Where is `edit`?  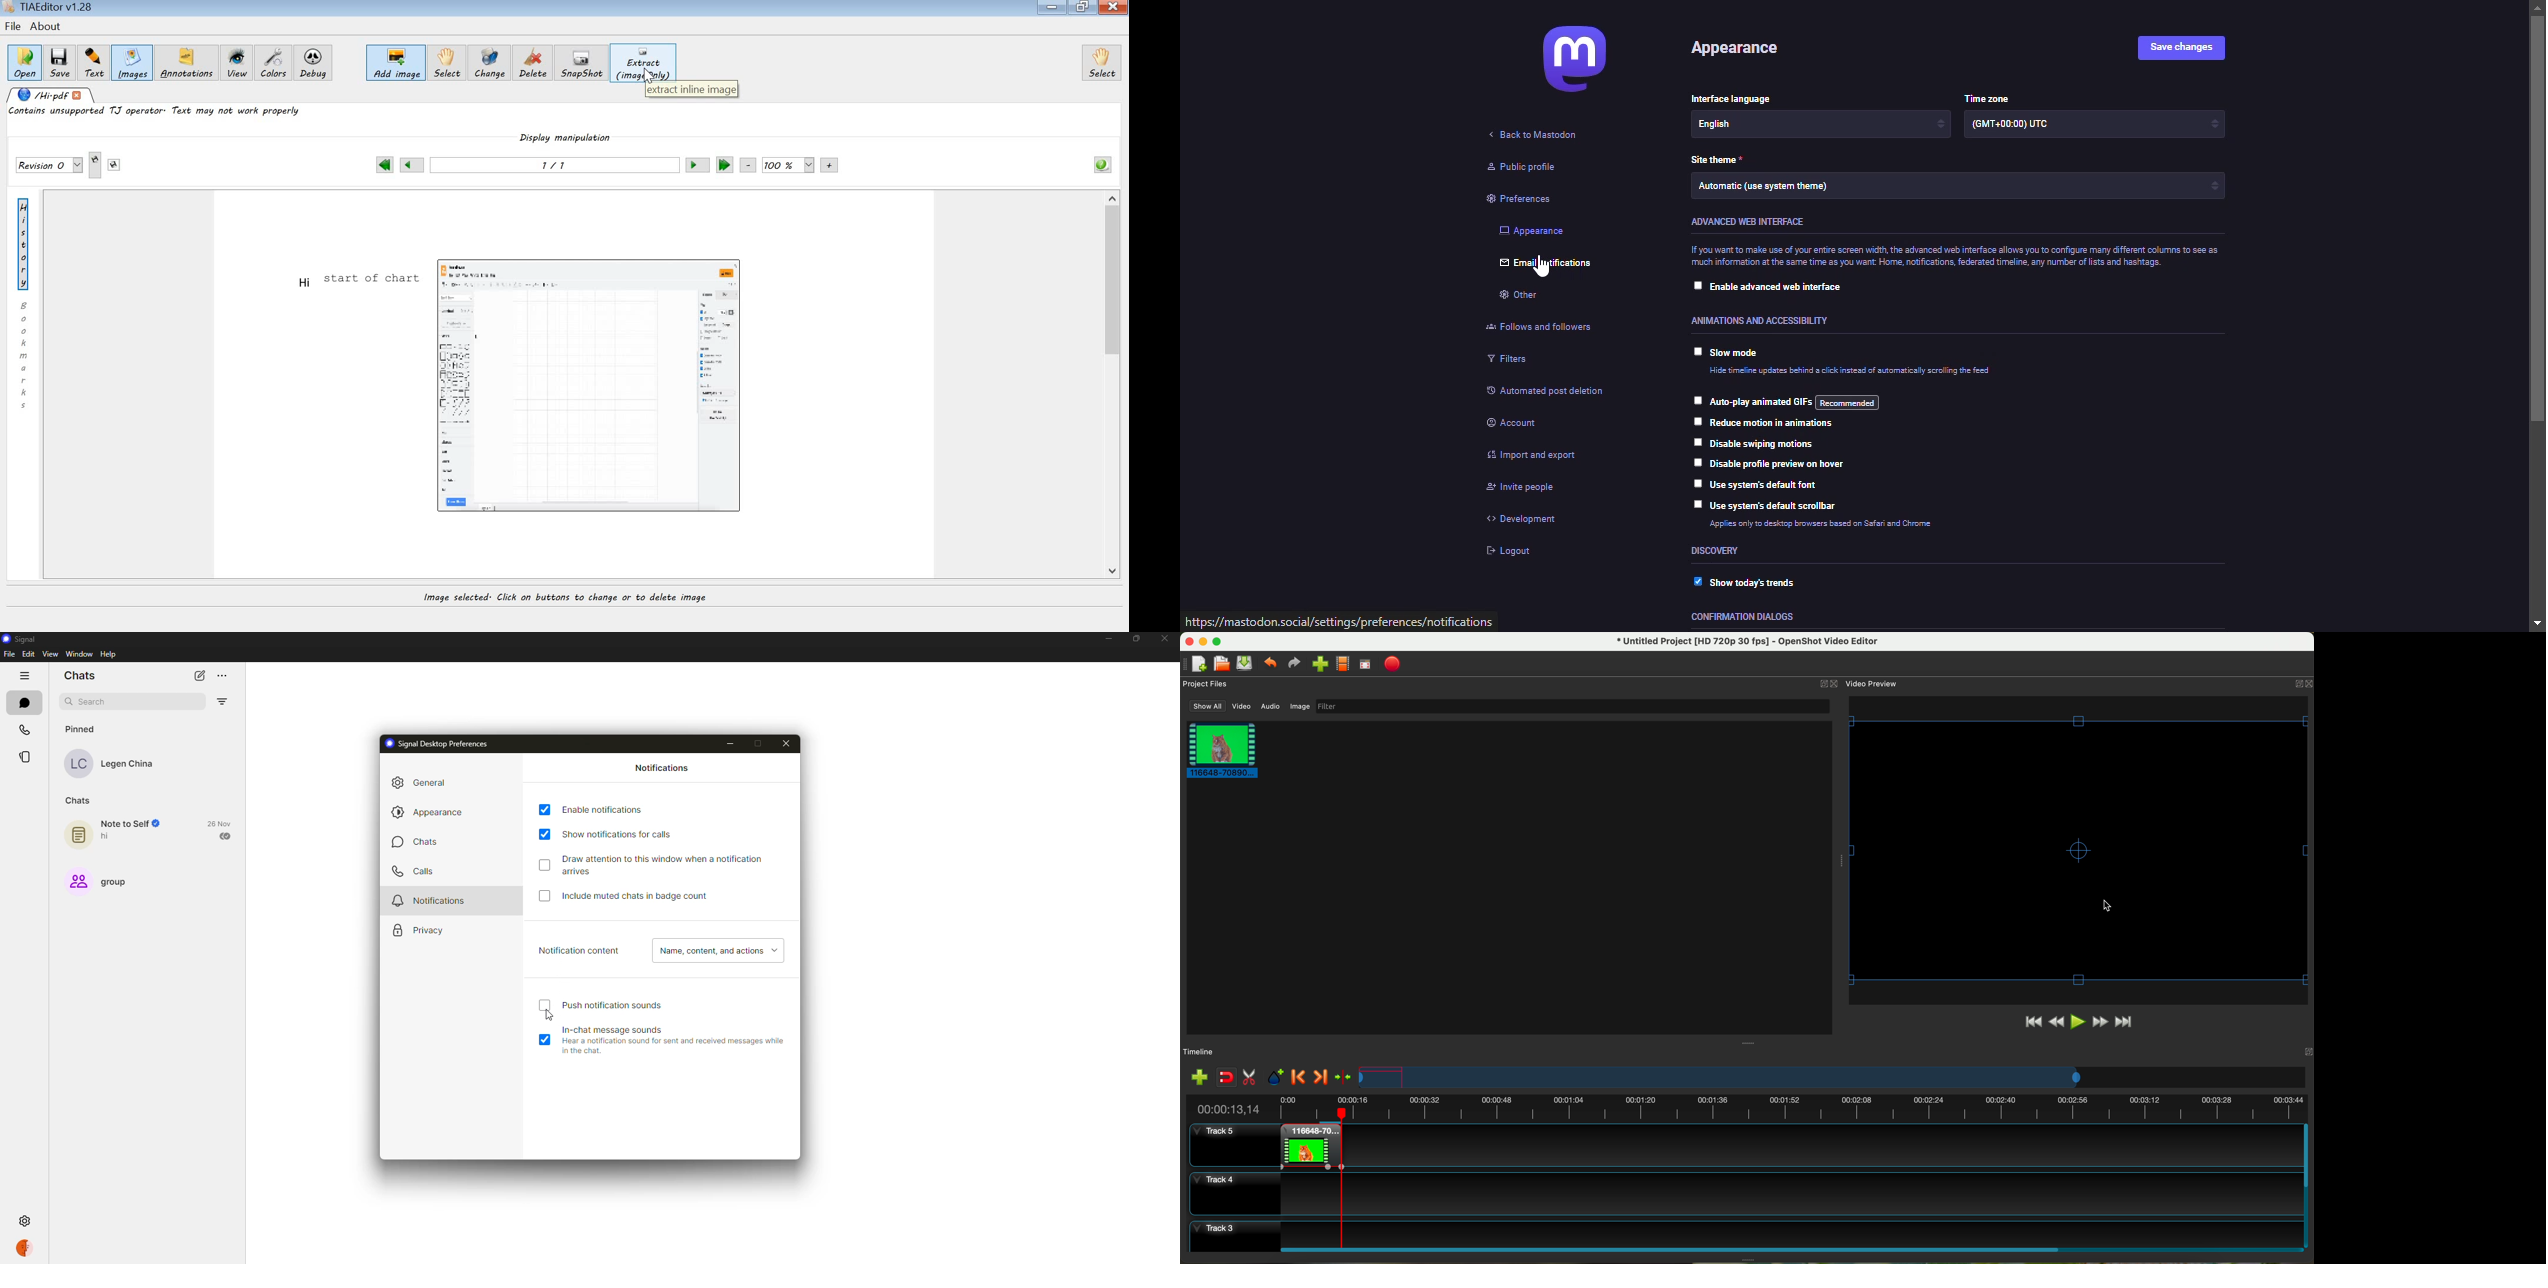
edit is located at coordinates (28, 654).